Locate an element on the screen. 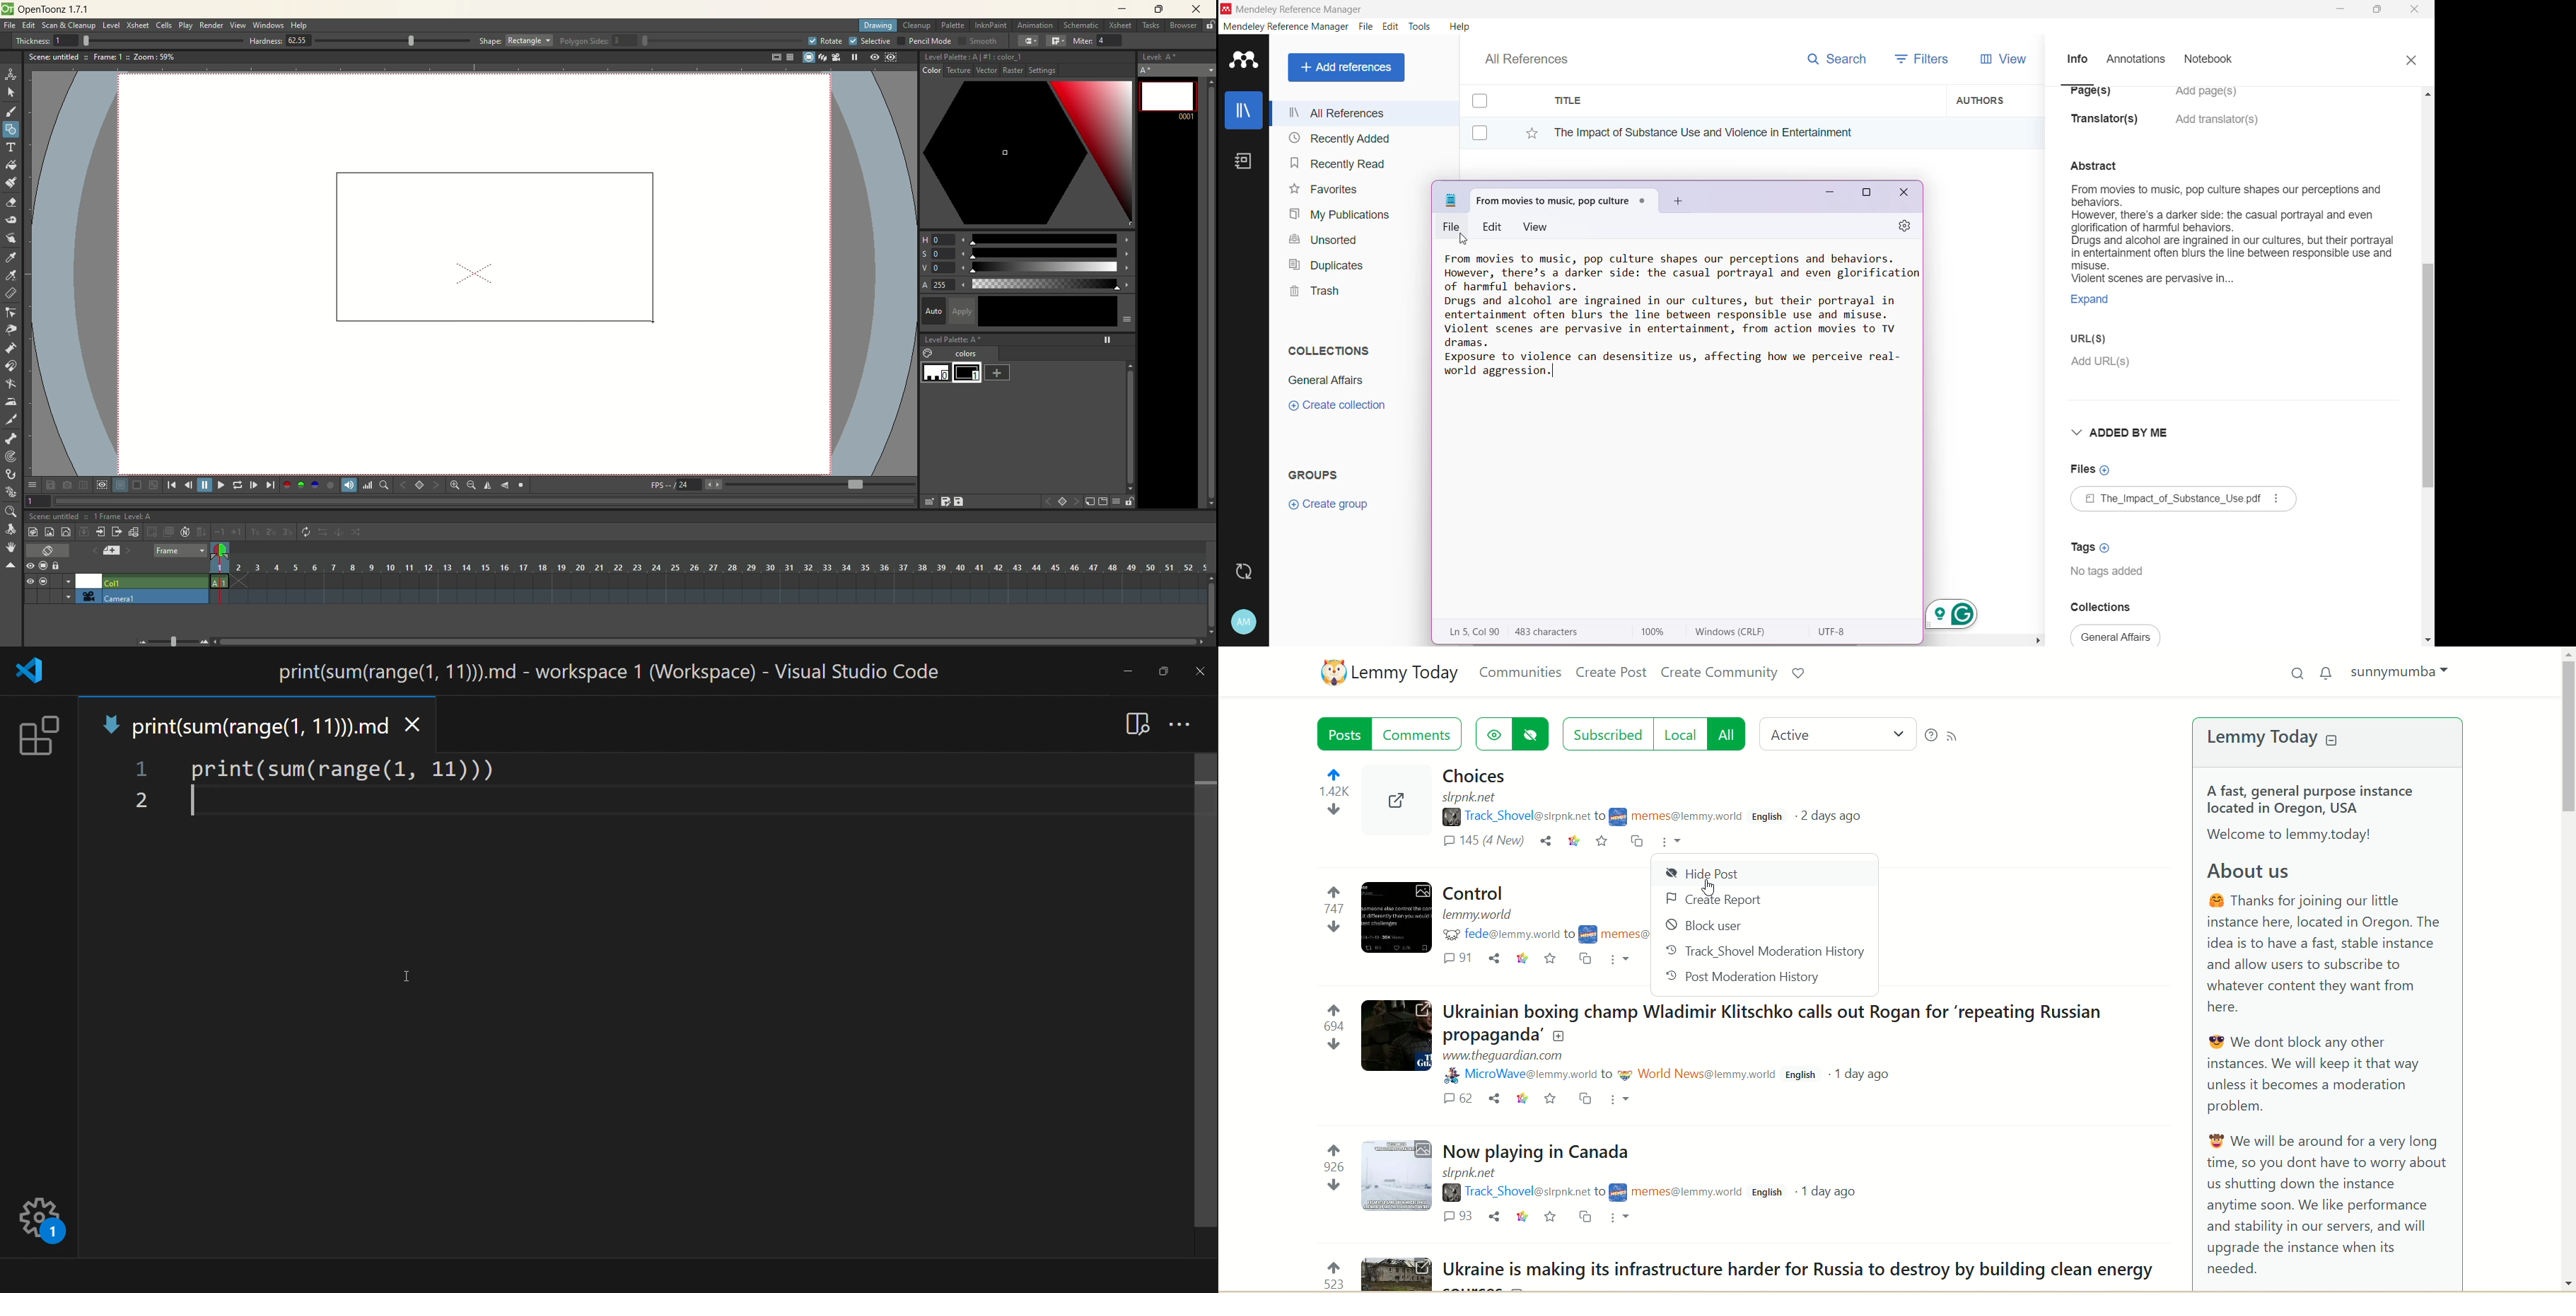  compare to snapchat is located at coordinates (82, 486).